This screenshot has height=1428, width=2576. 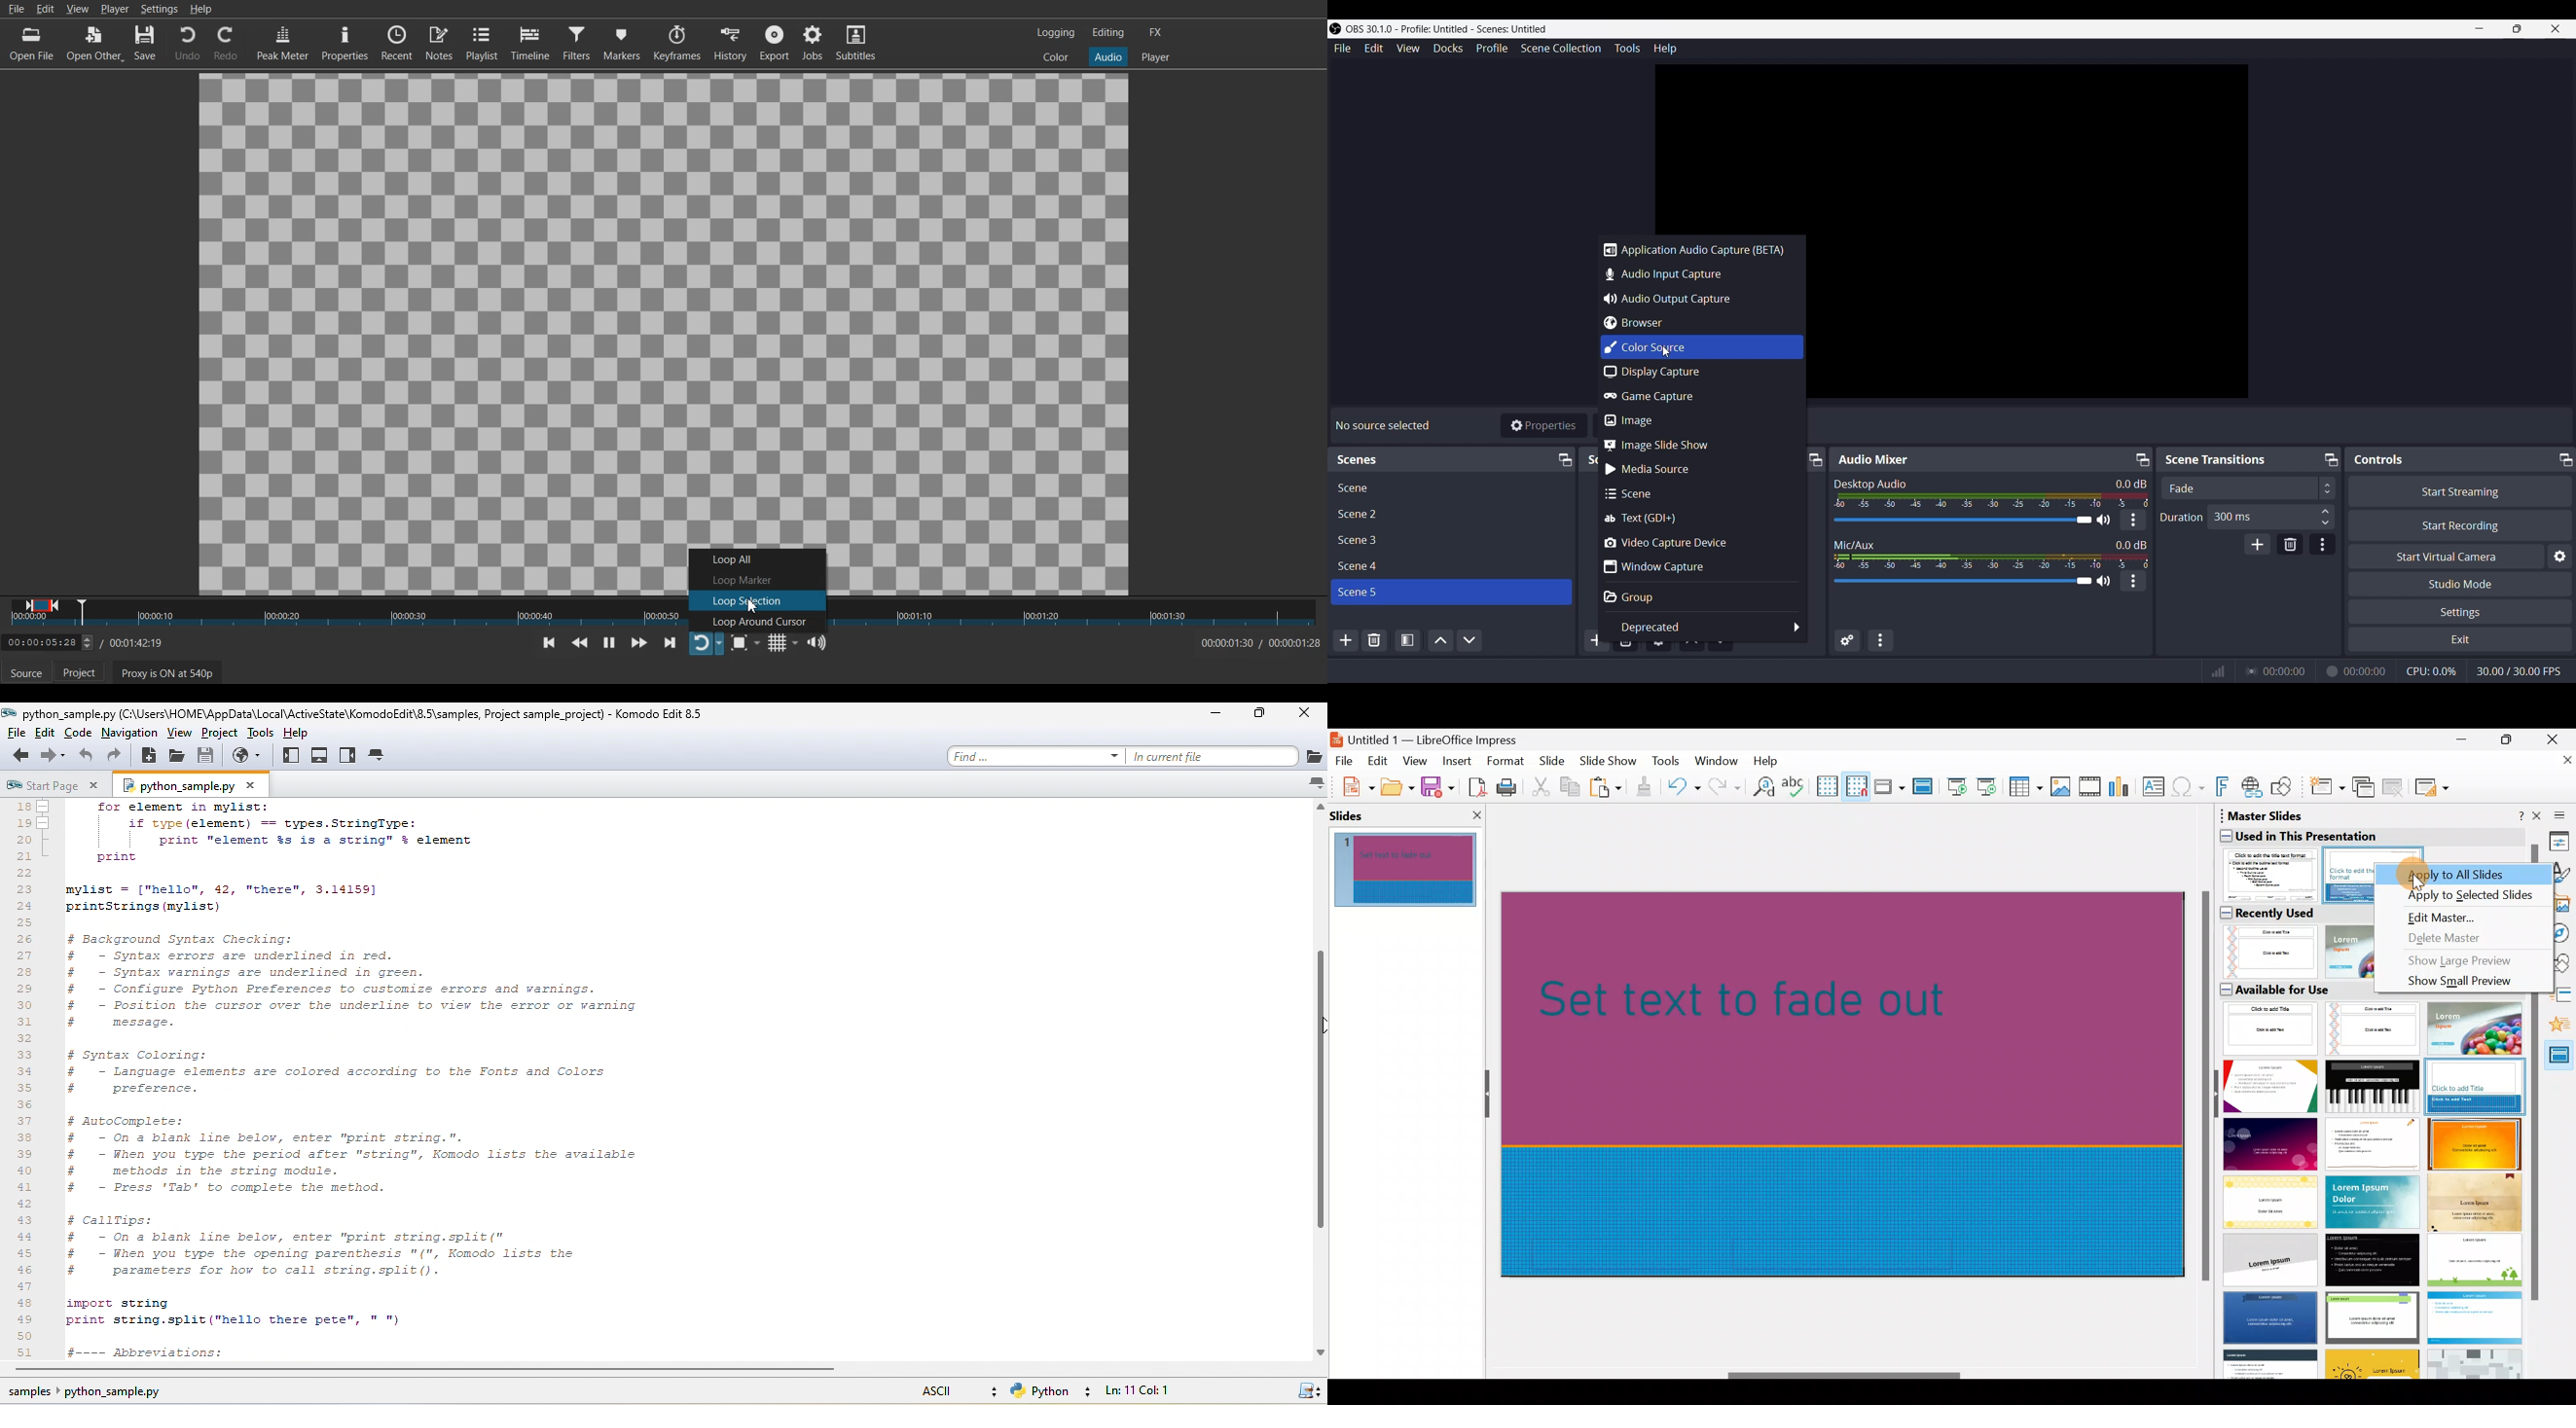 What do you see at coordinates (2063, 787) in the screenshot?
I see `Insert image` at bounding box center [2063, 787].